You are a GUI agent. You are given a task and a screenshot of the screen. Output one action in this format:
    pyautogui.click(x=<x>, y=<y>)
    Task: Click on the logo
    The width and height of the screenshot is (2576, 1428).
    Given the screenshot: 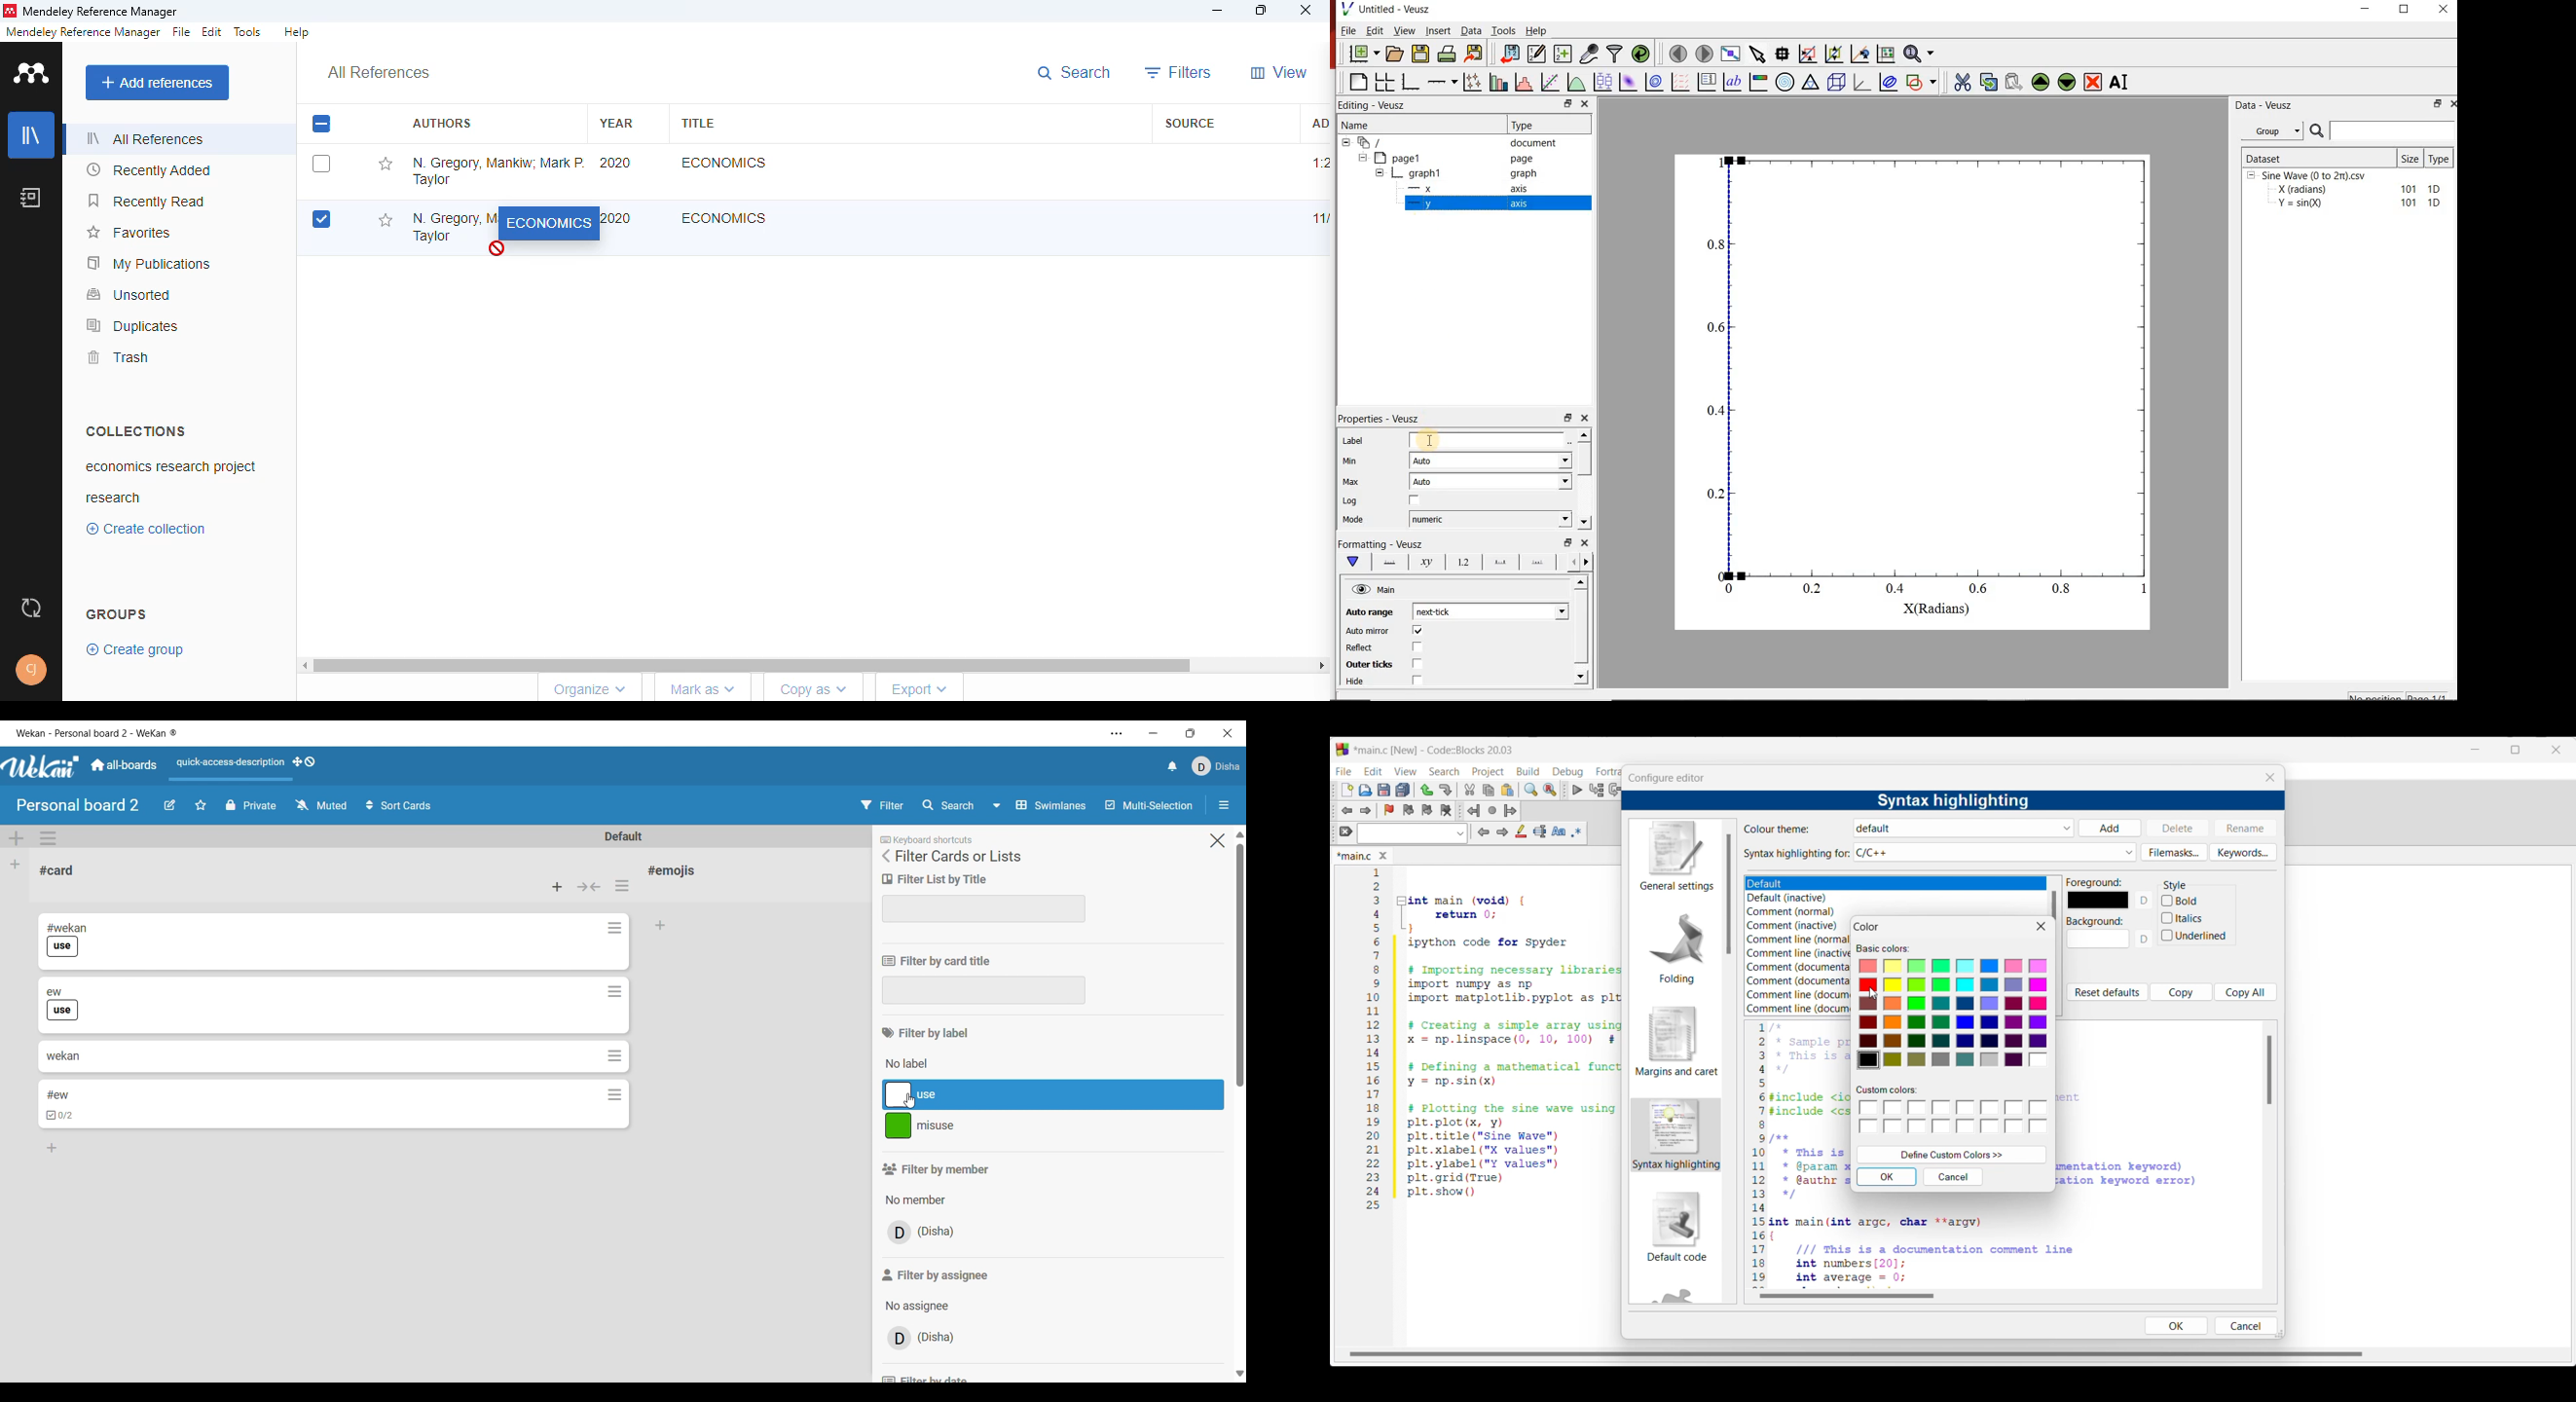 What is the action you would take?
    pyautogui.click(x=33, y=72)
    